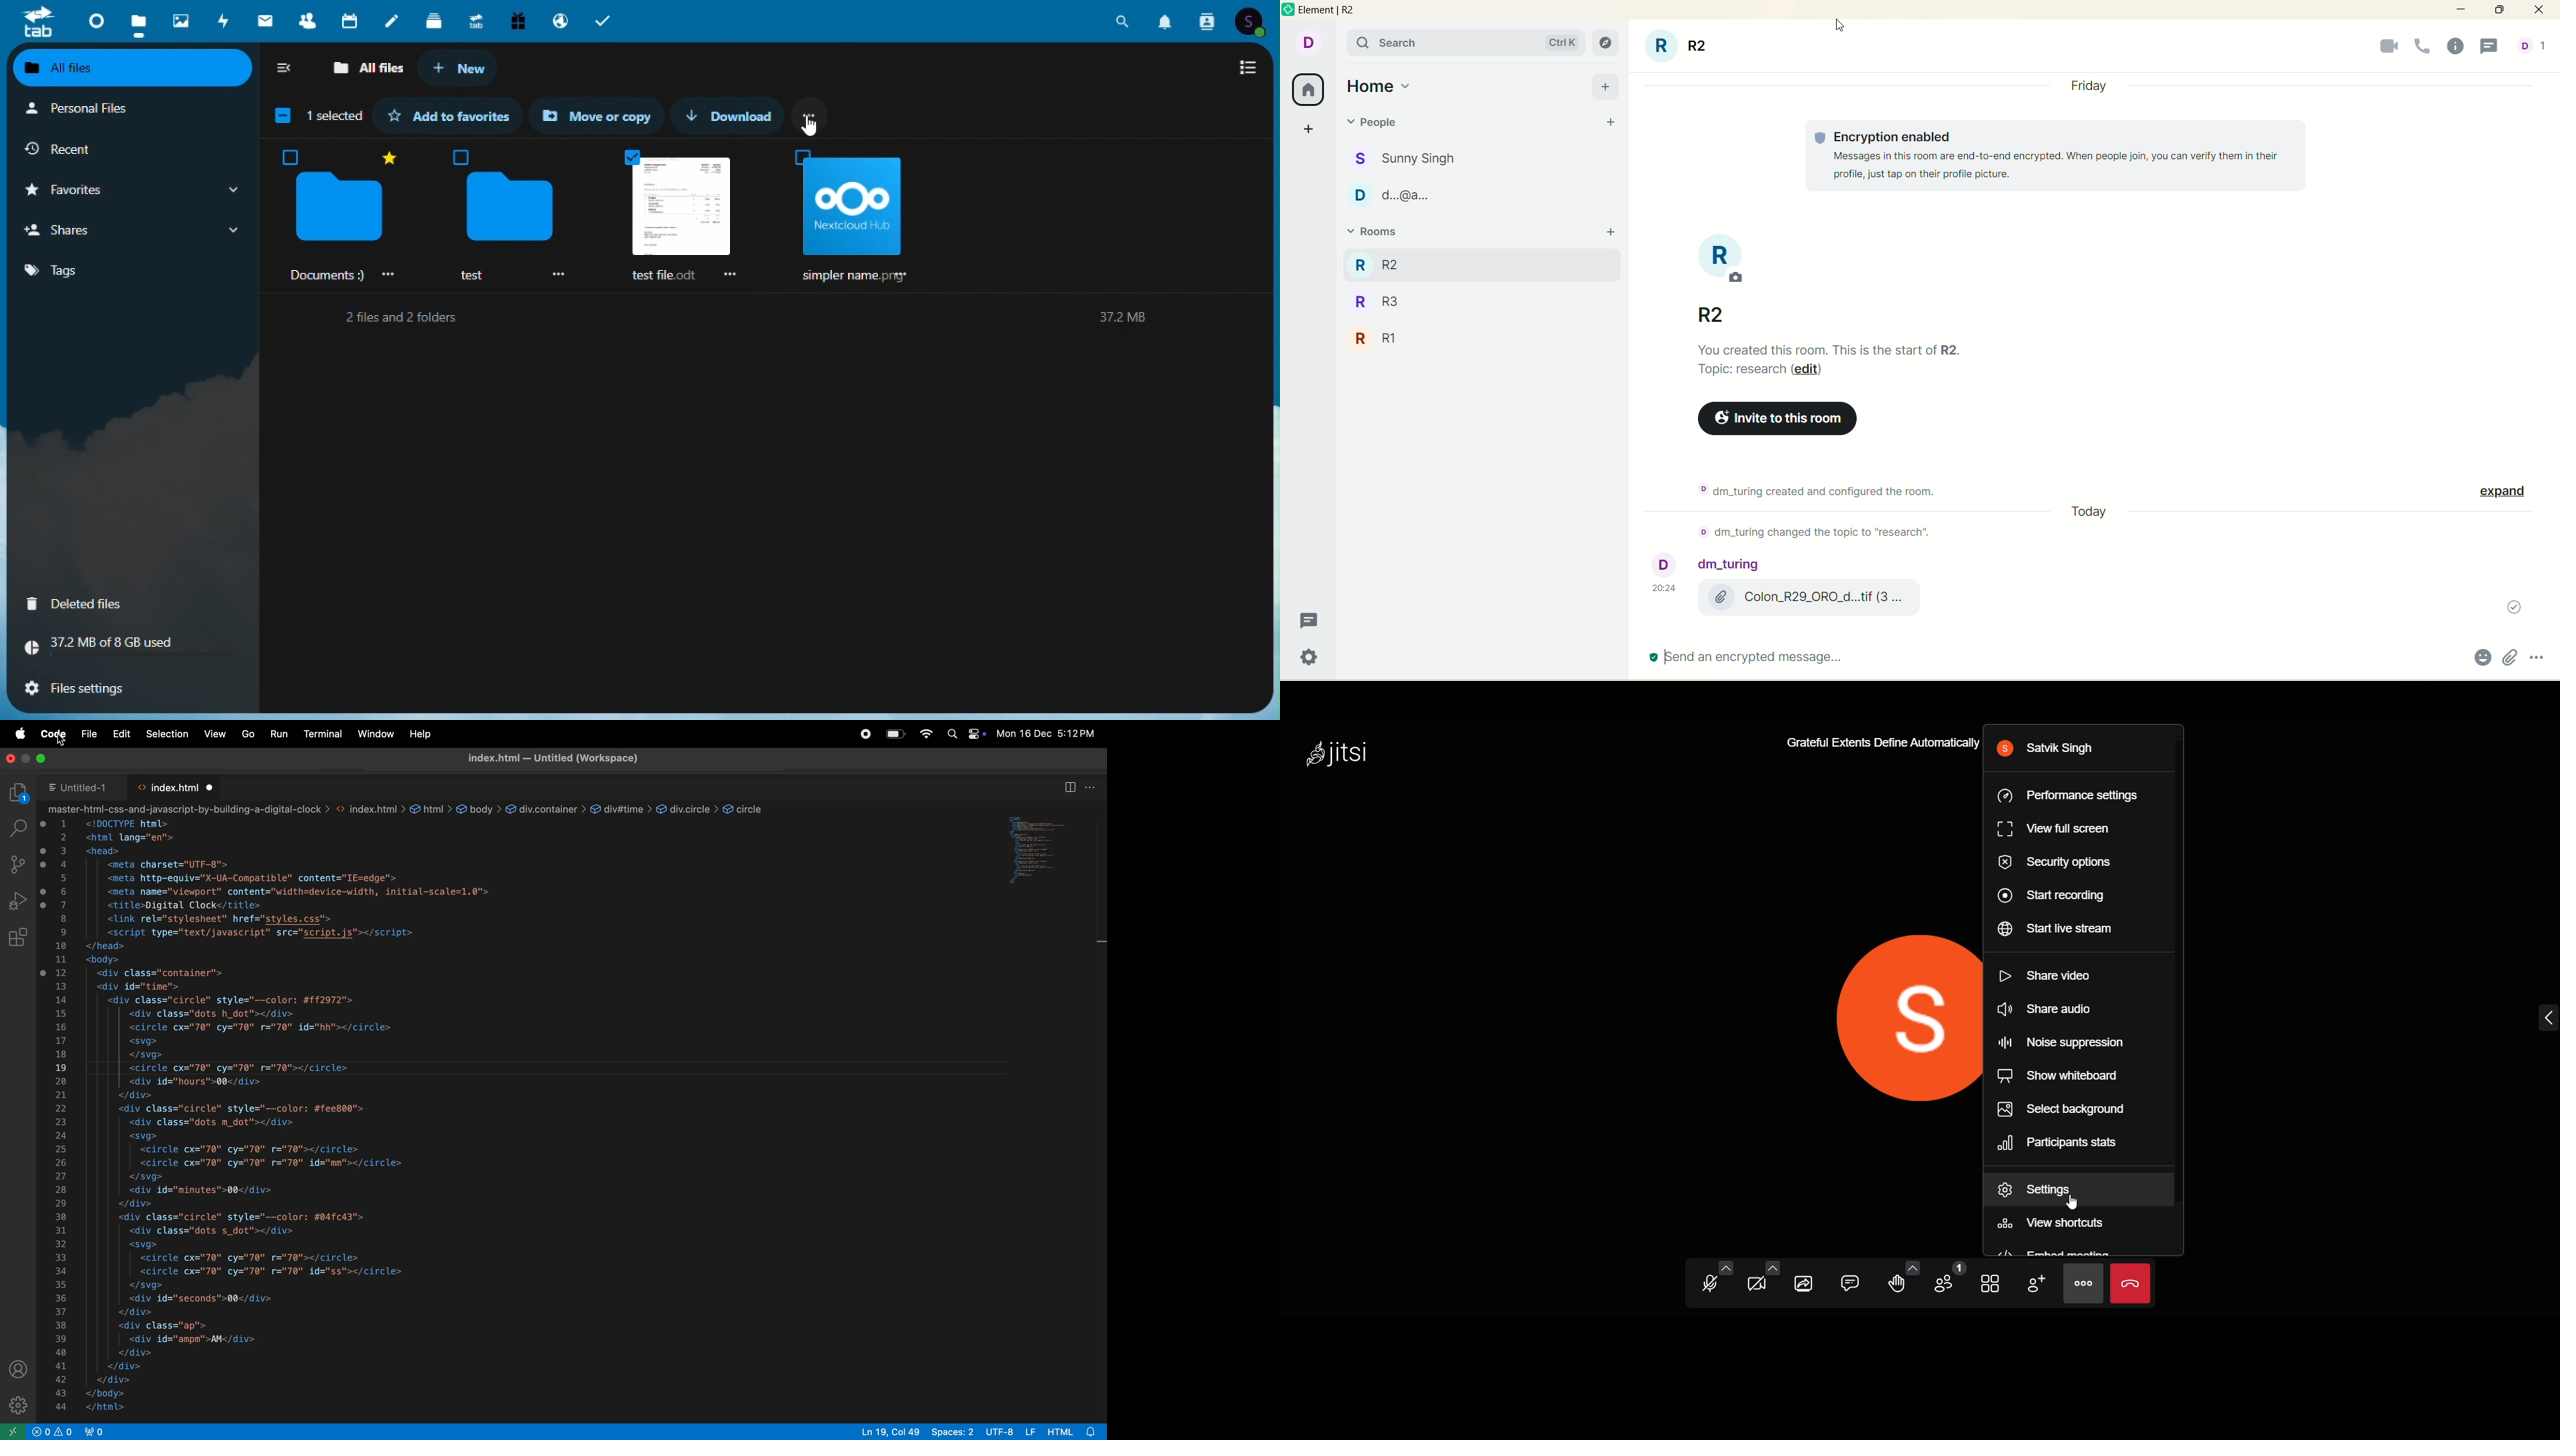  What do you see at coordinates (122, 651) in the screenshot?
I see `Storage` at bounding box center [122, 651].